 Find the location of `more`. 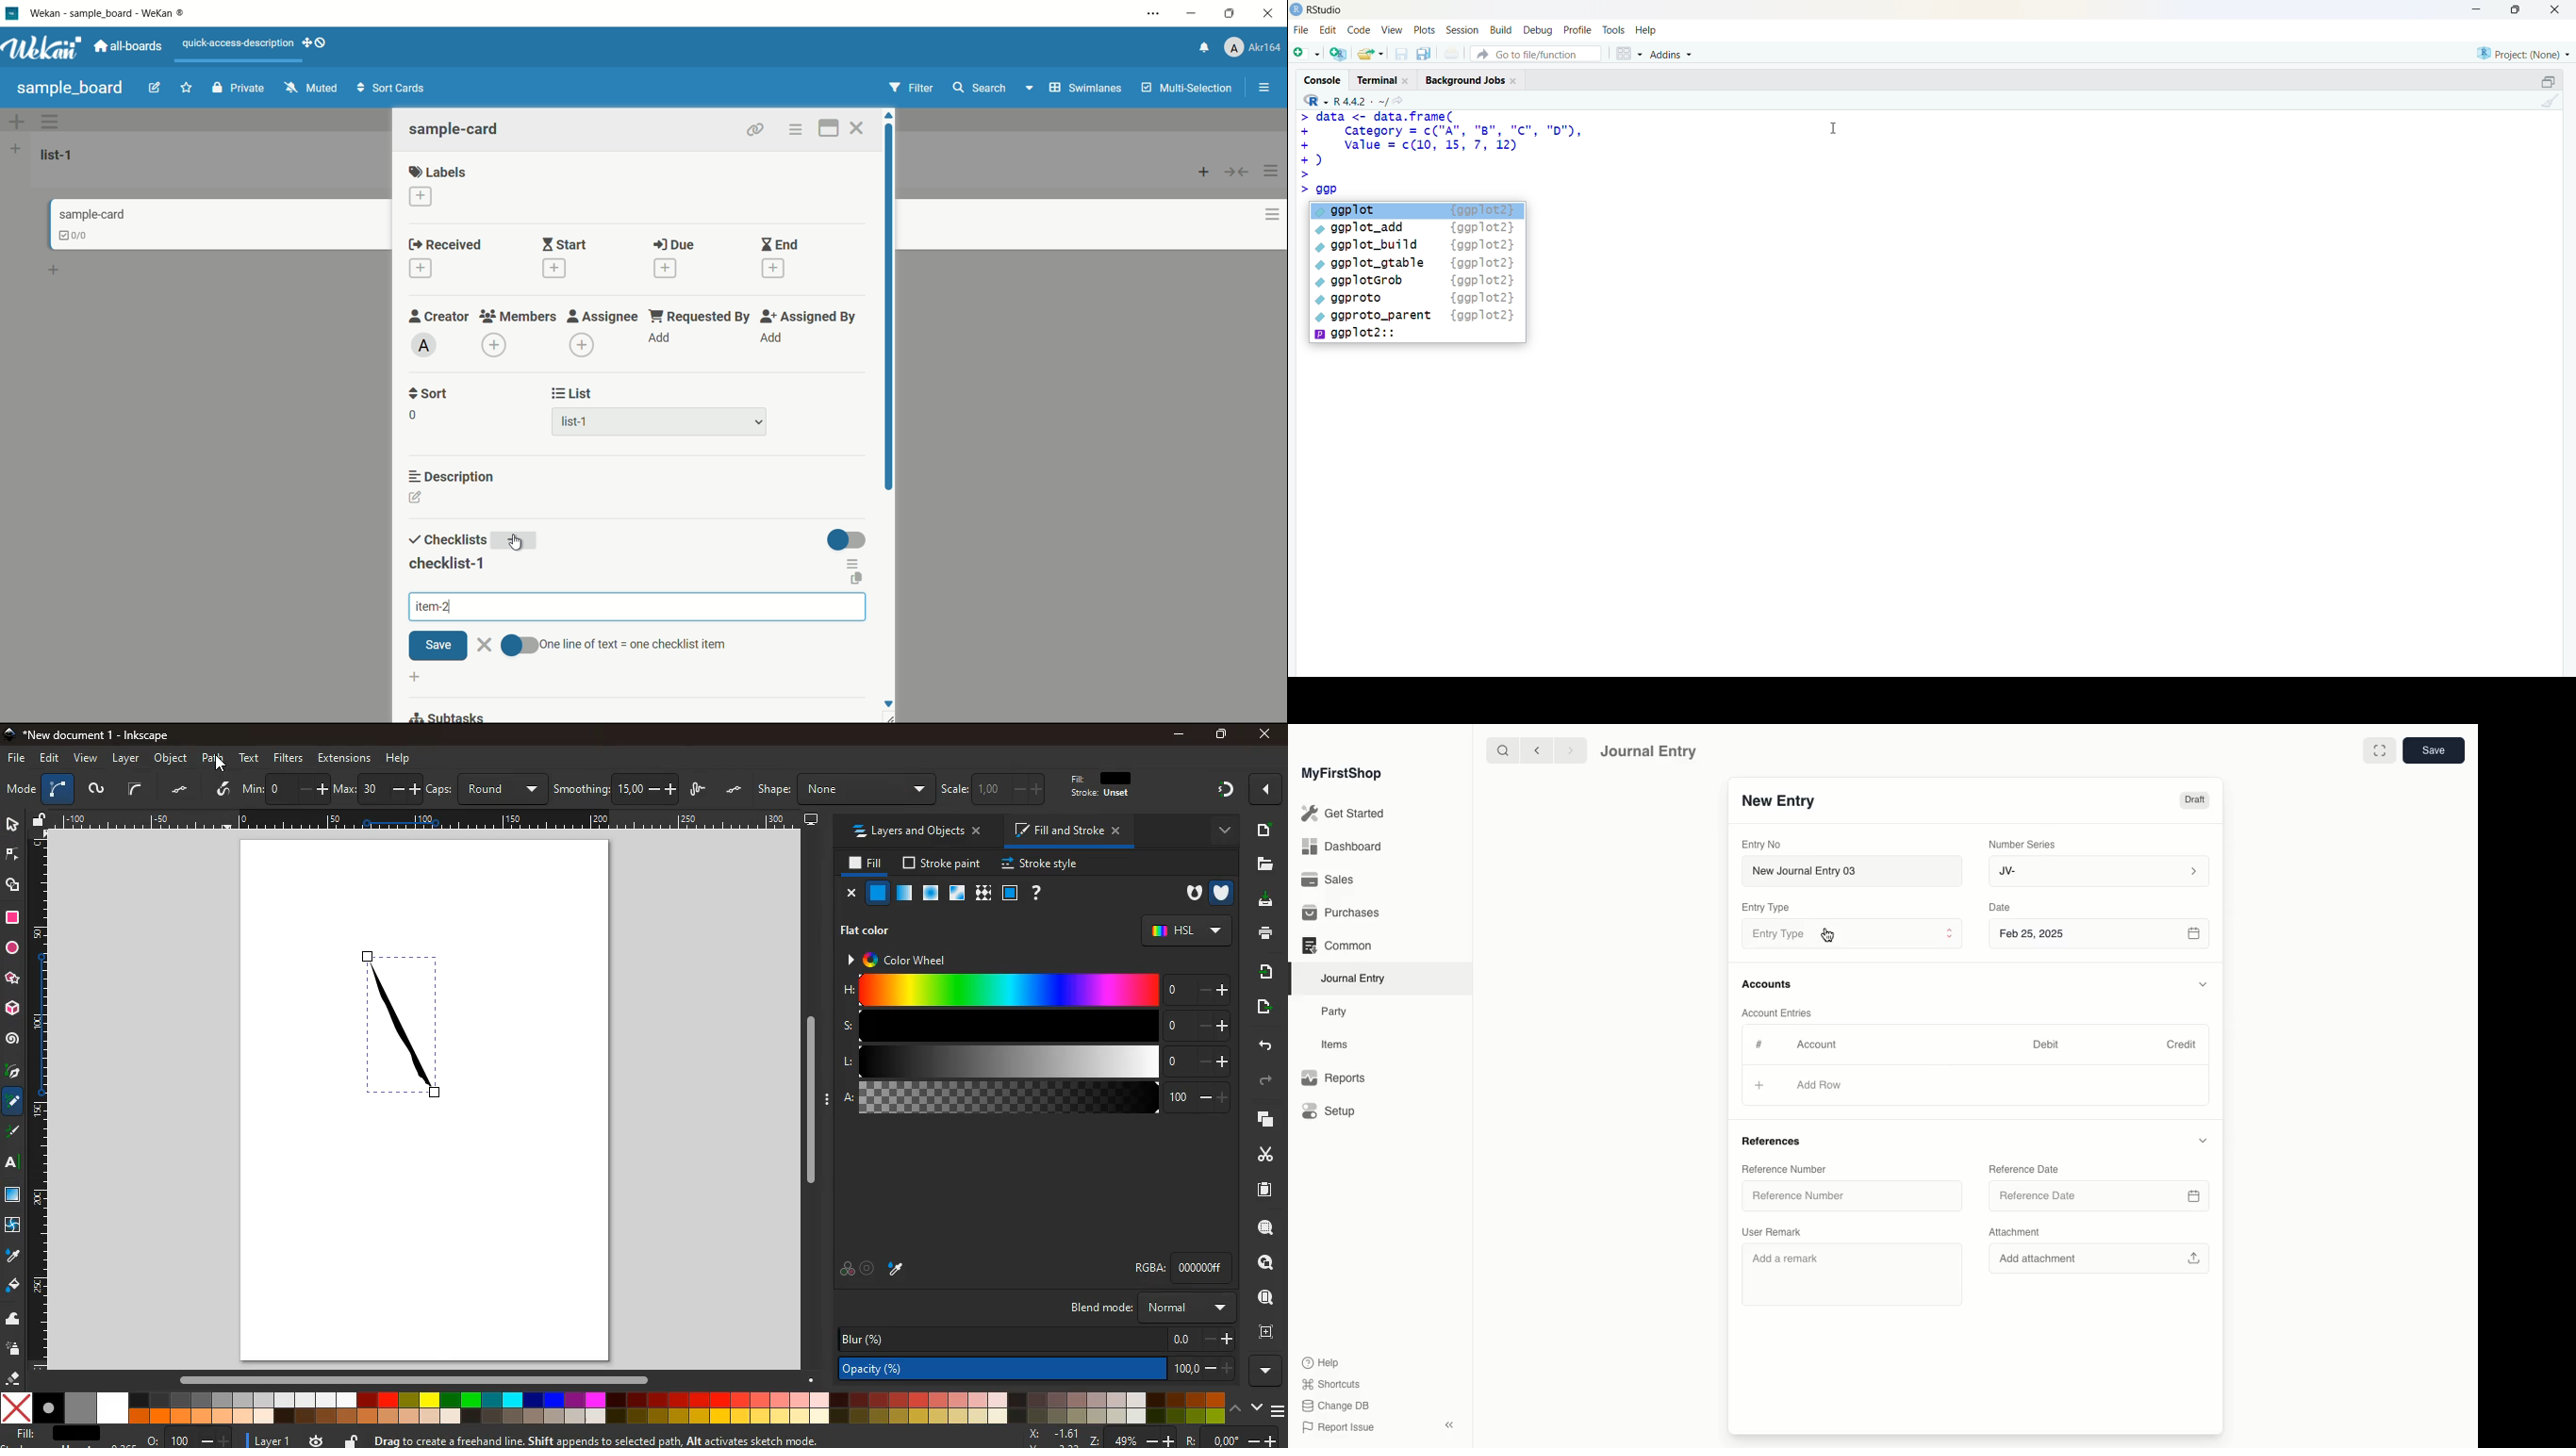

more is located at coordinates (1266, 1371).